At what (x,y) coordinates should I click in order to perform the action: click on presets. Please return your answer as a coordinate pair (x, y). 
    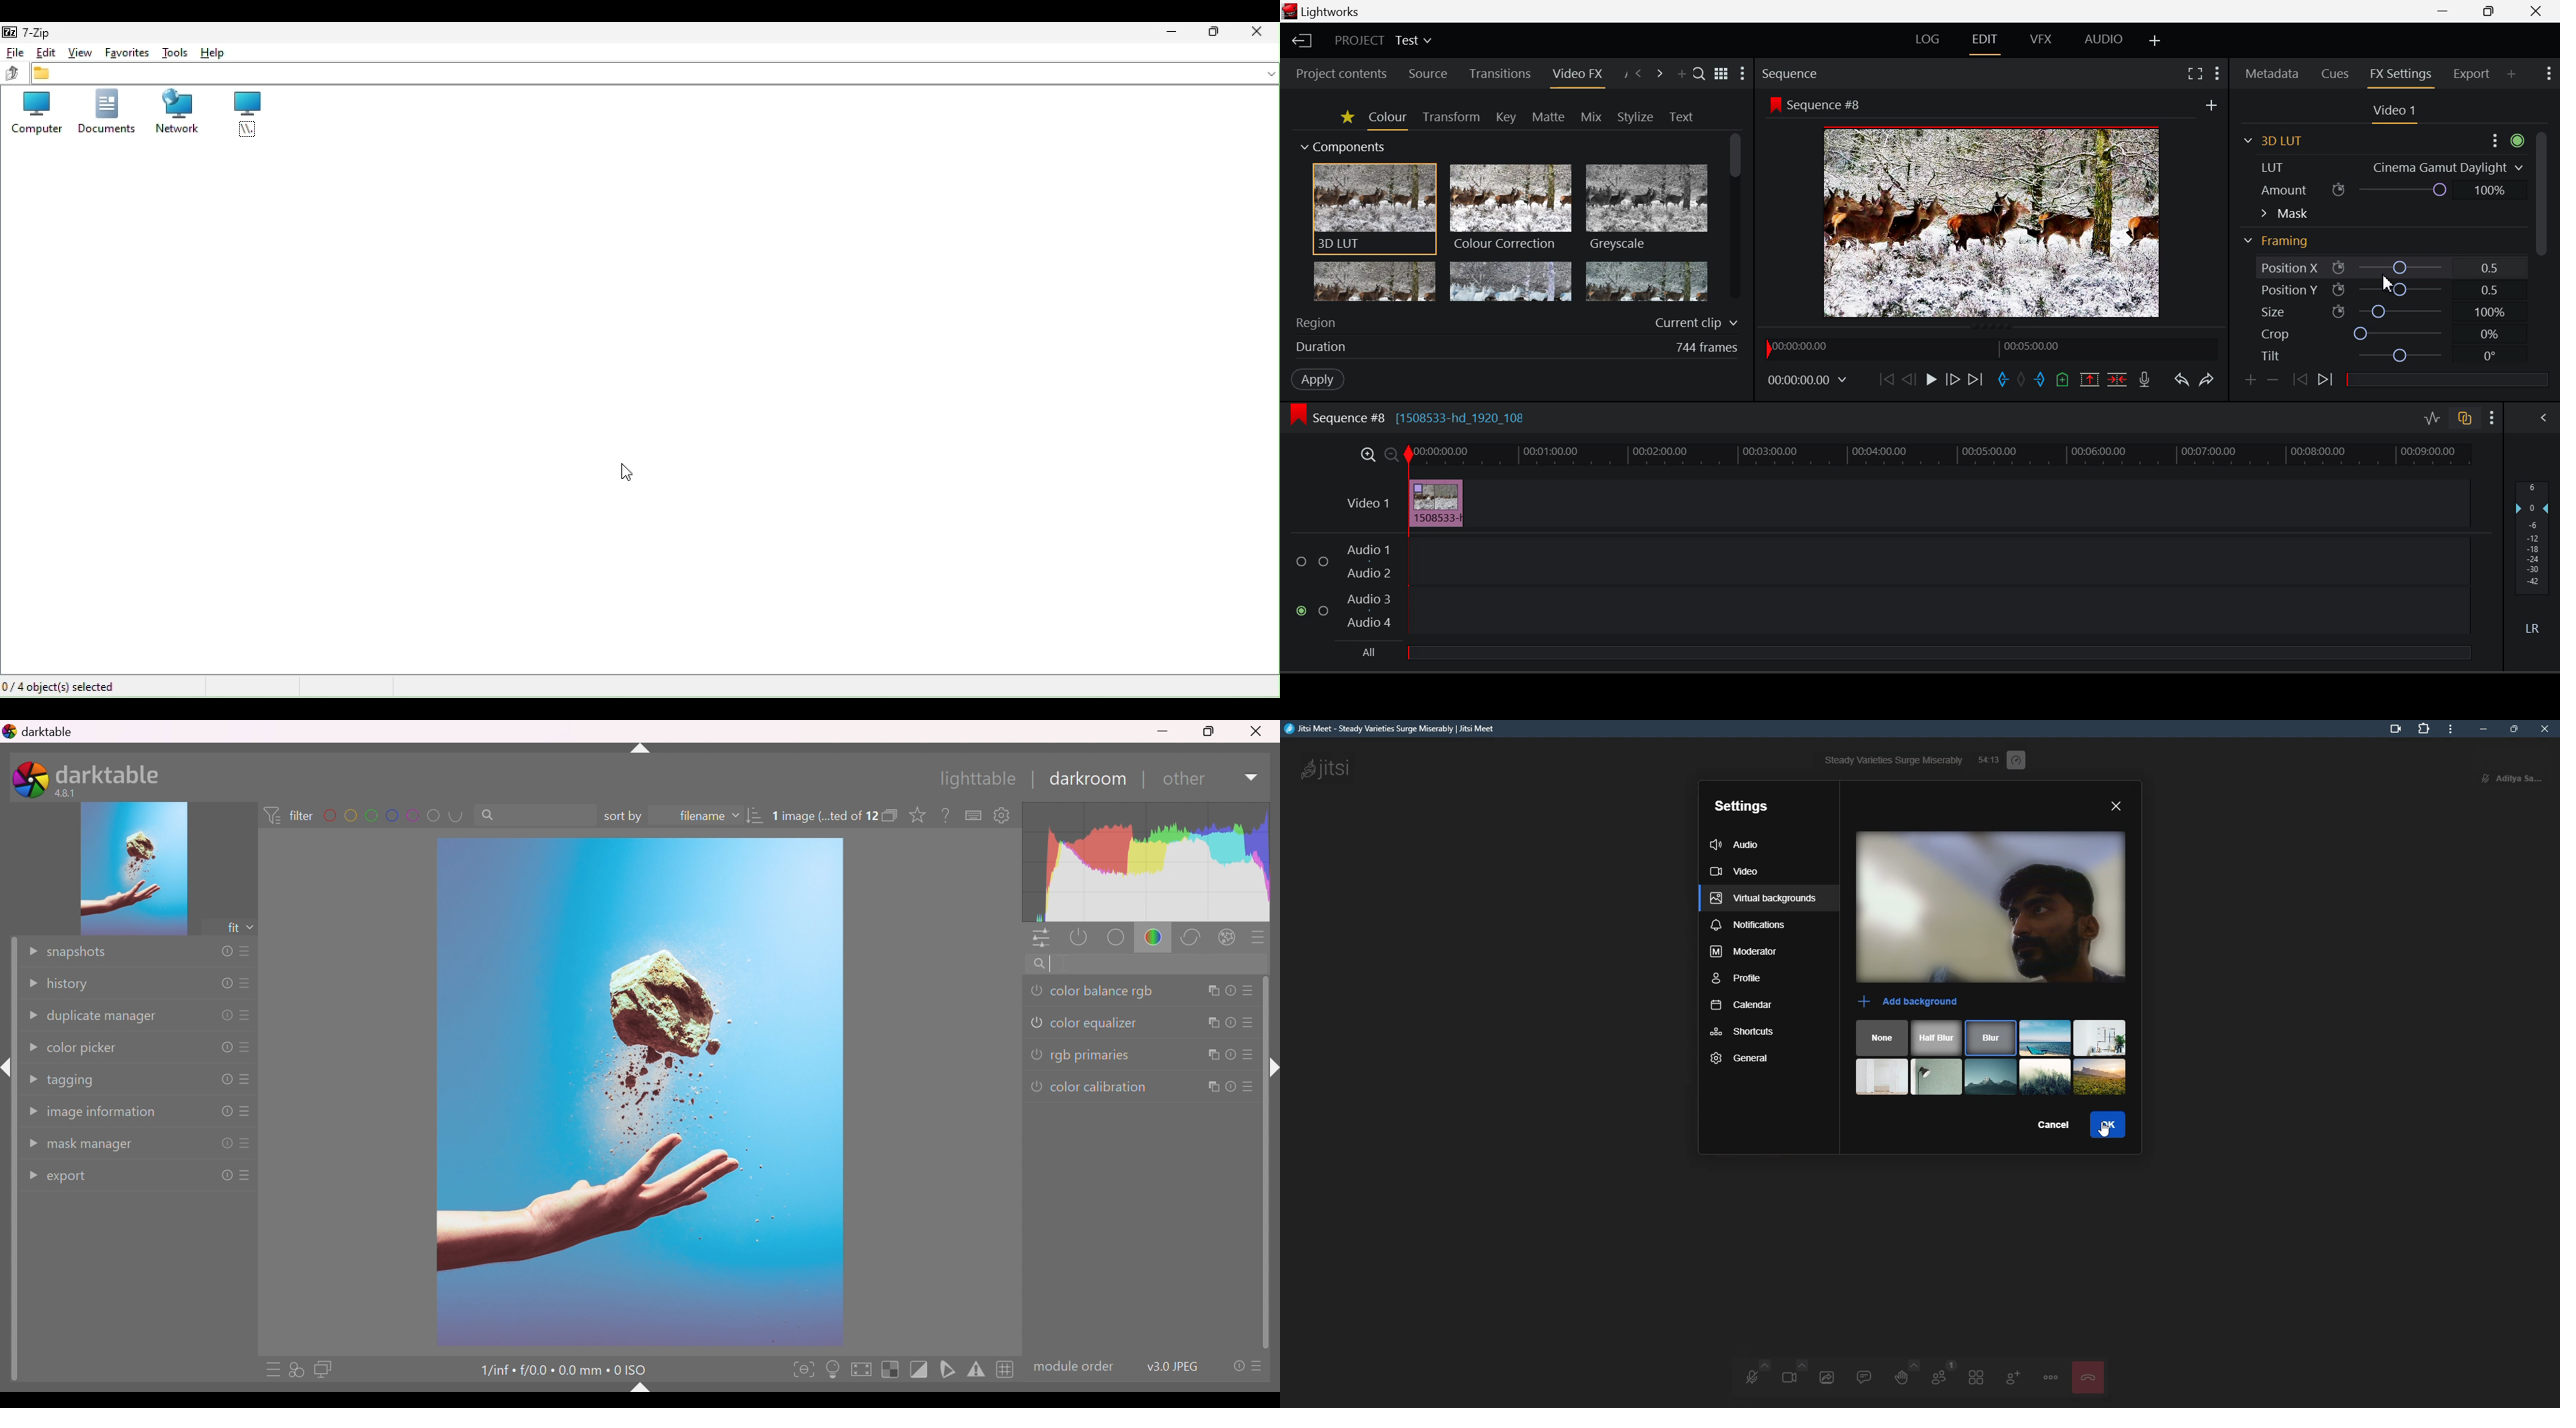
    Looking at the image, I should click on (1251, 1089).